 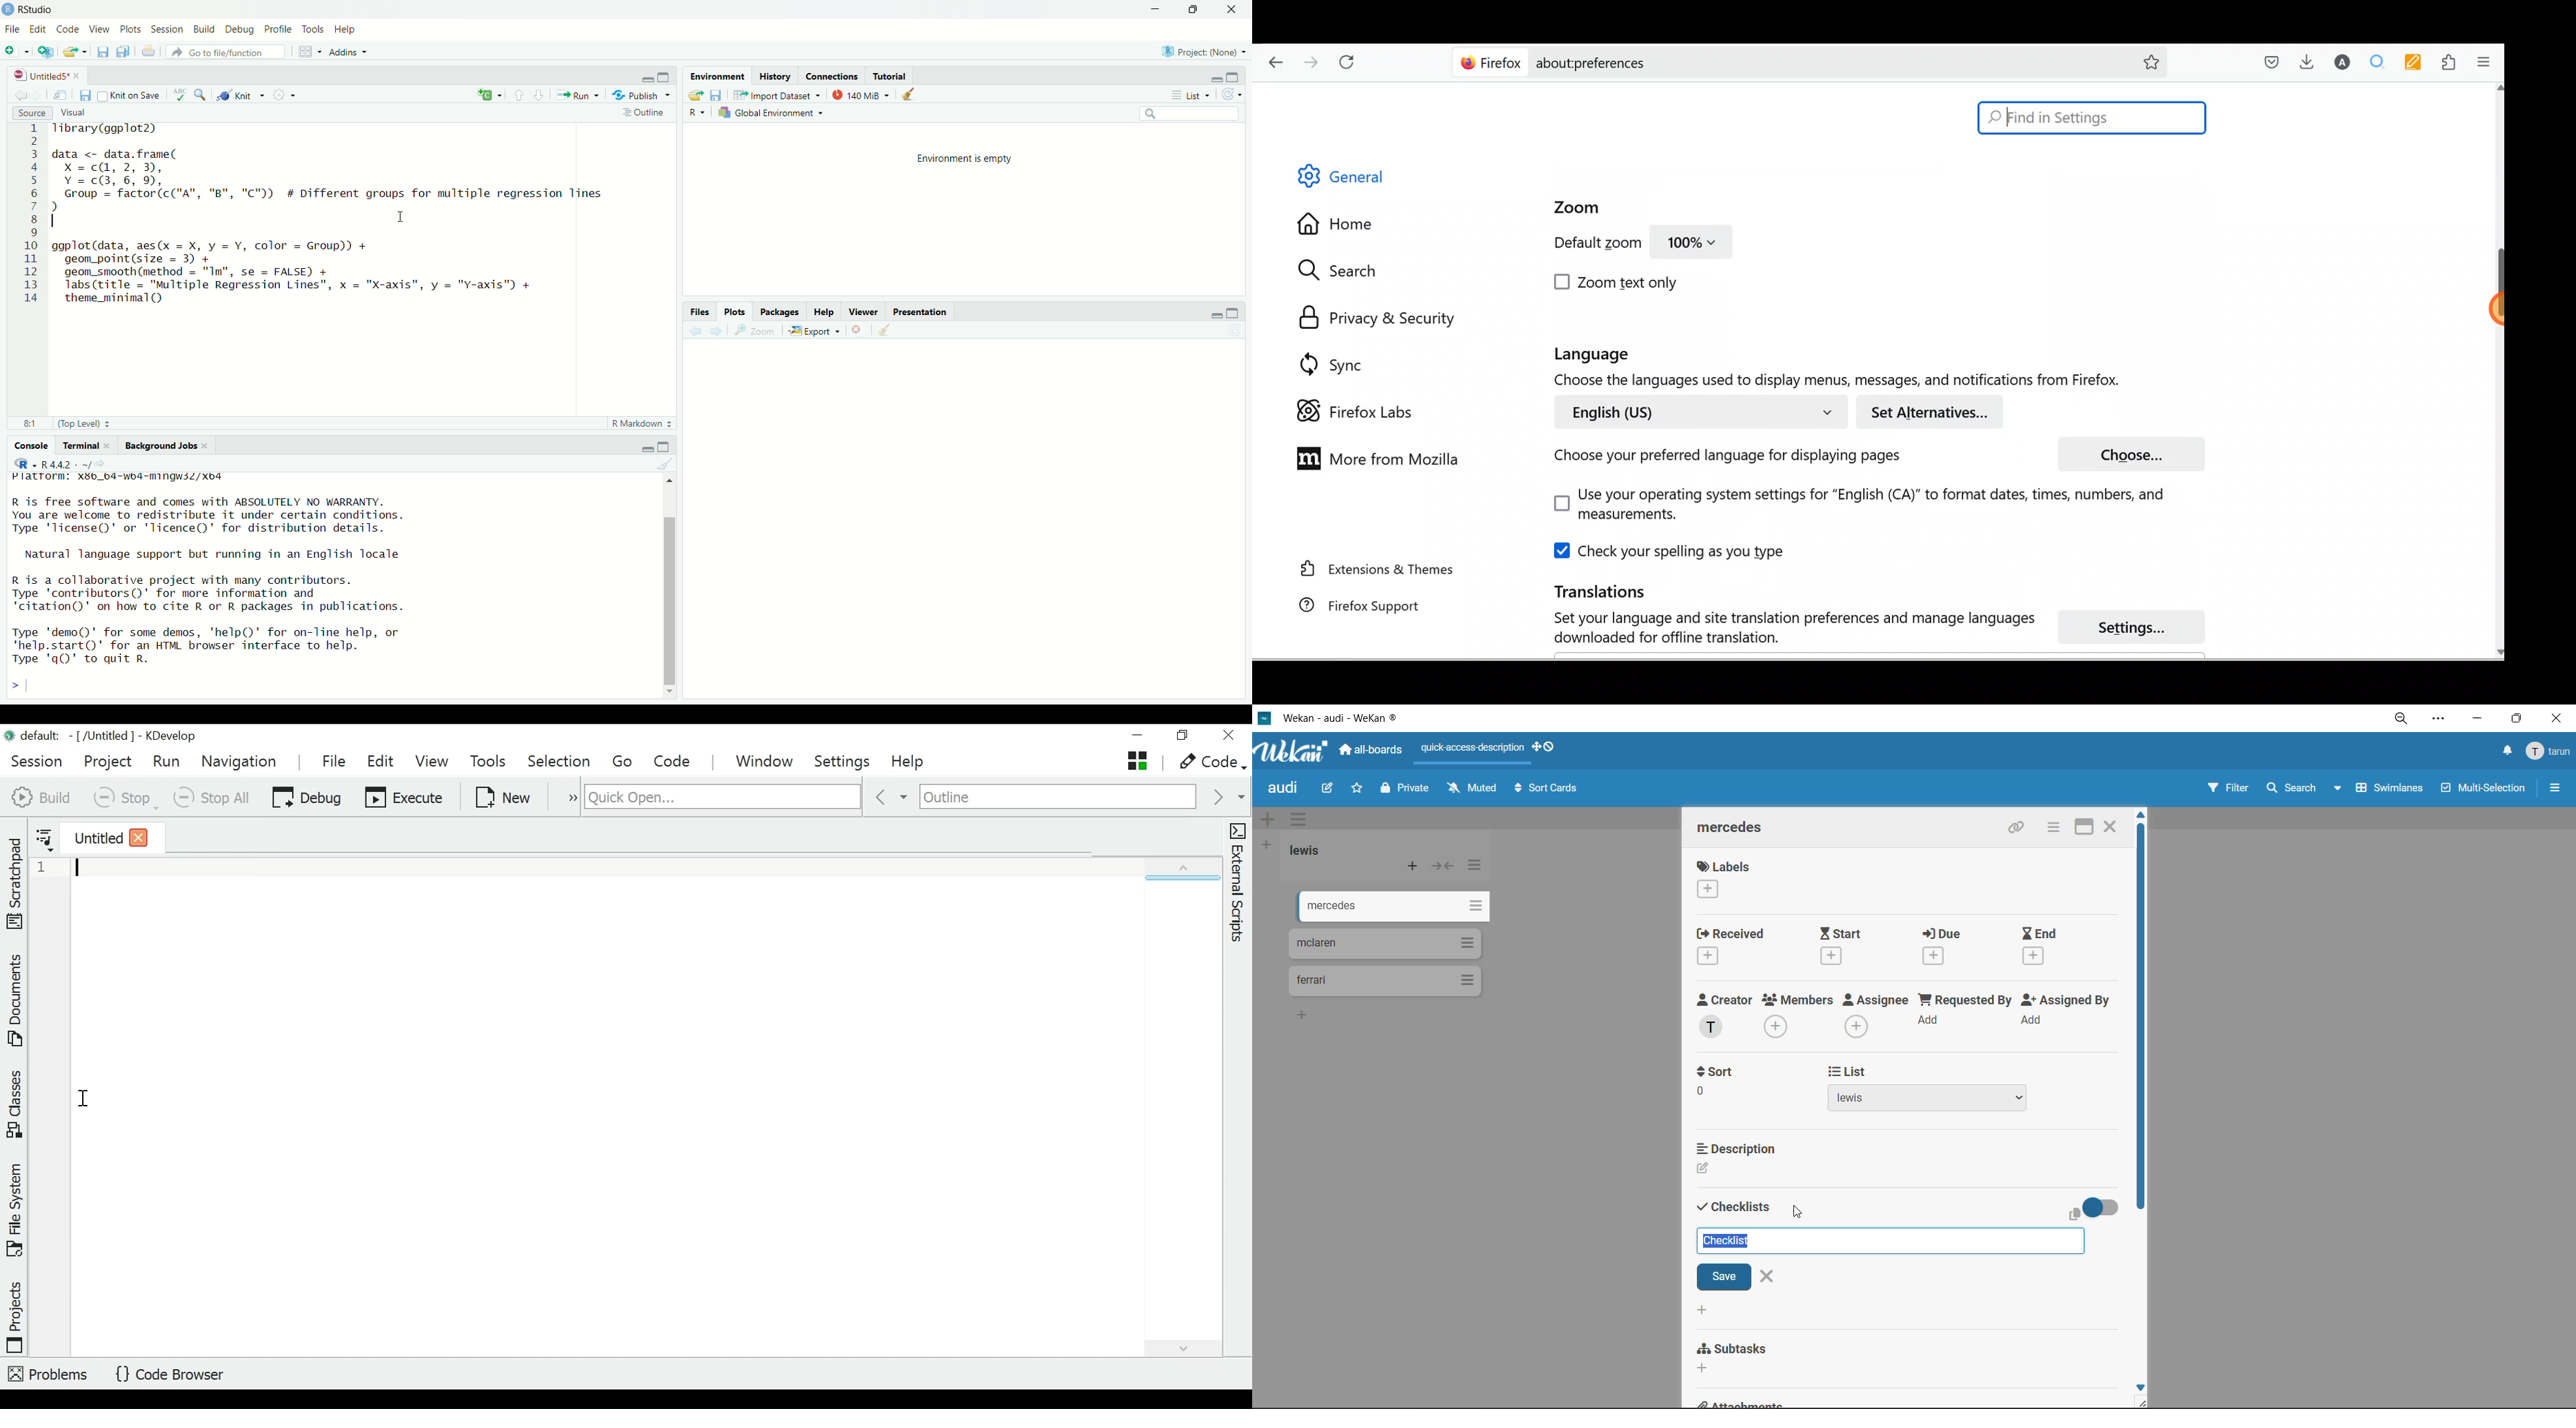 What do you see at coordinates (490, 94) in the screenshot?
I see `add` at bounding box center [490, 94].